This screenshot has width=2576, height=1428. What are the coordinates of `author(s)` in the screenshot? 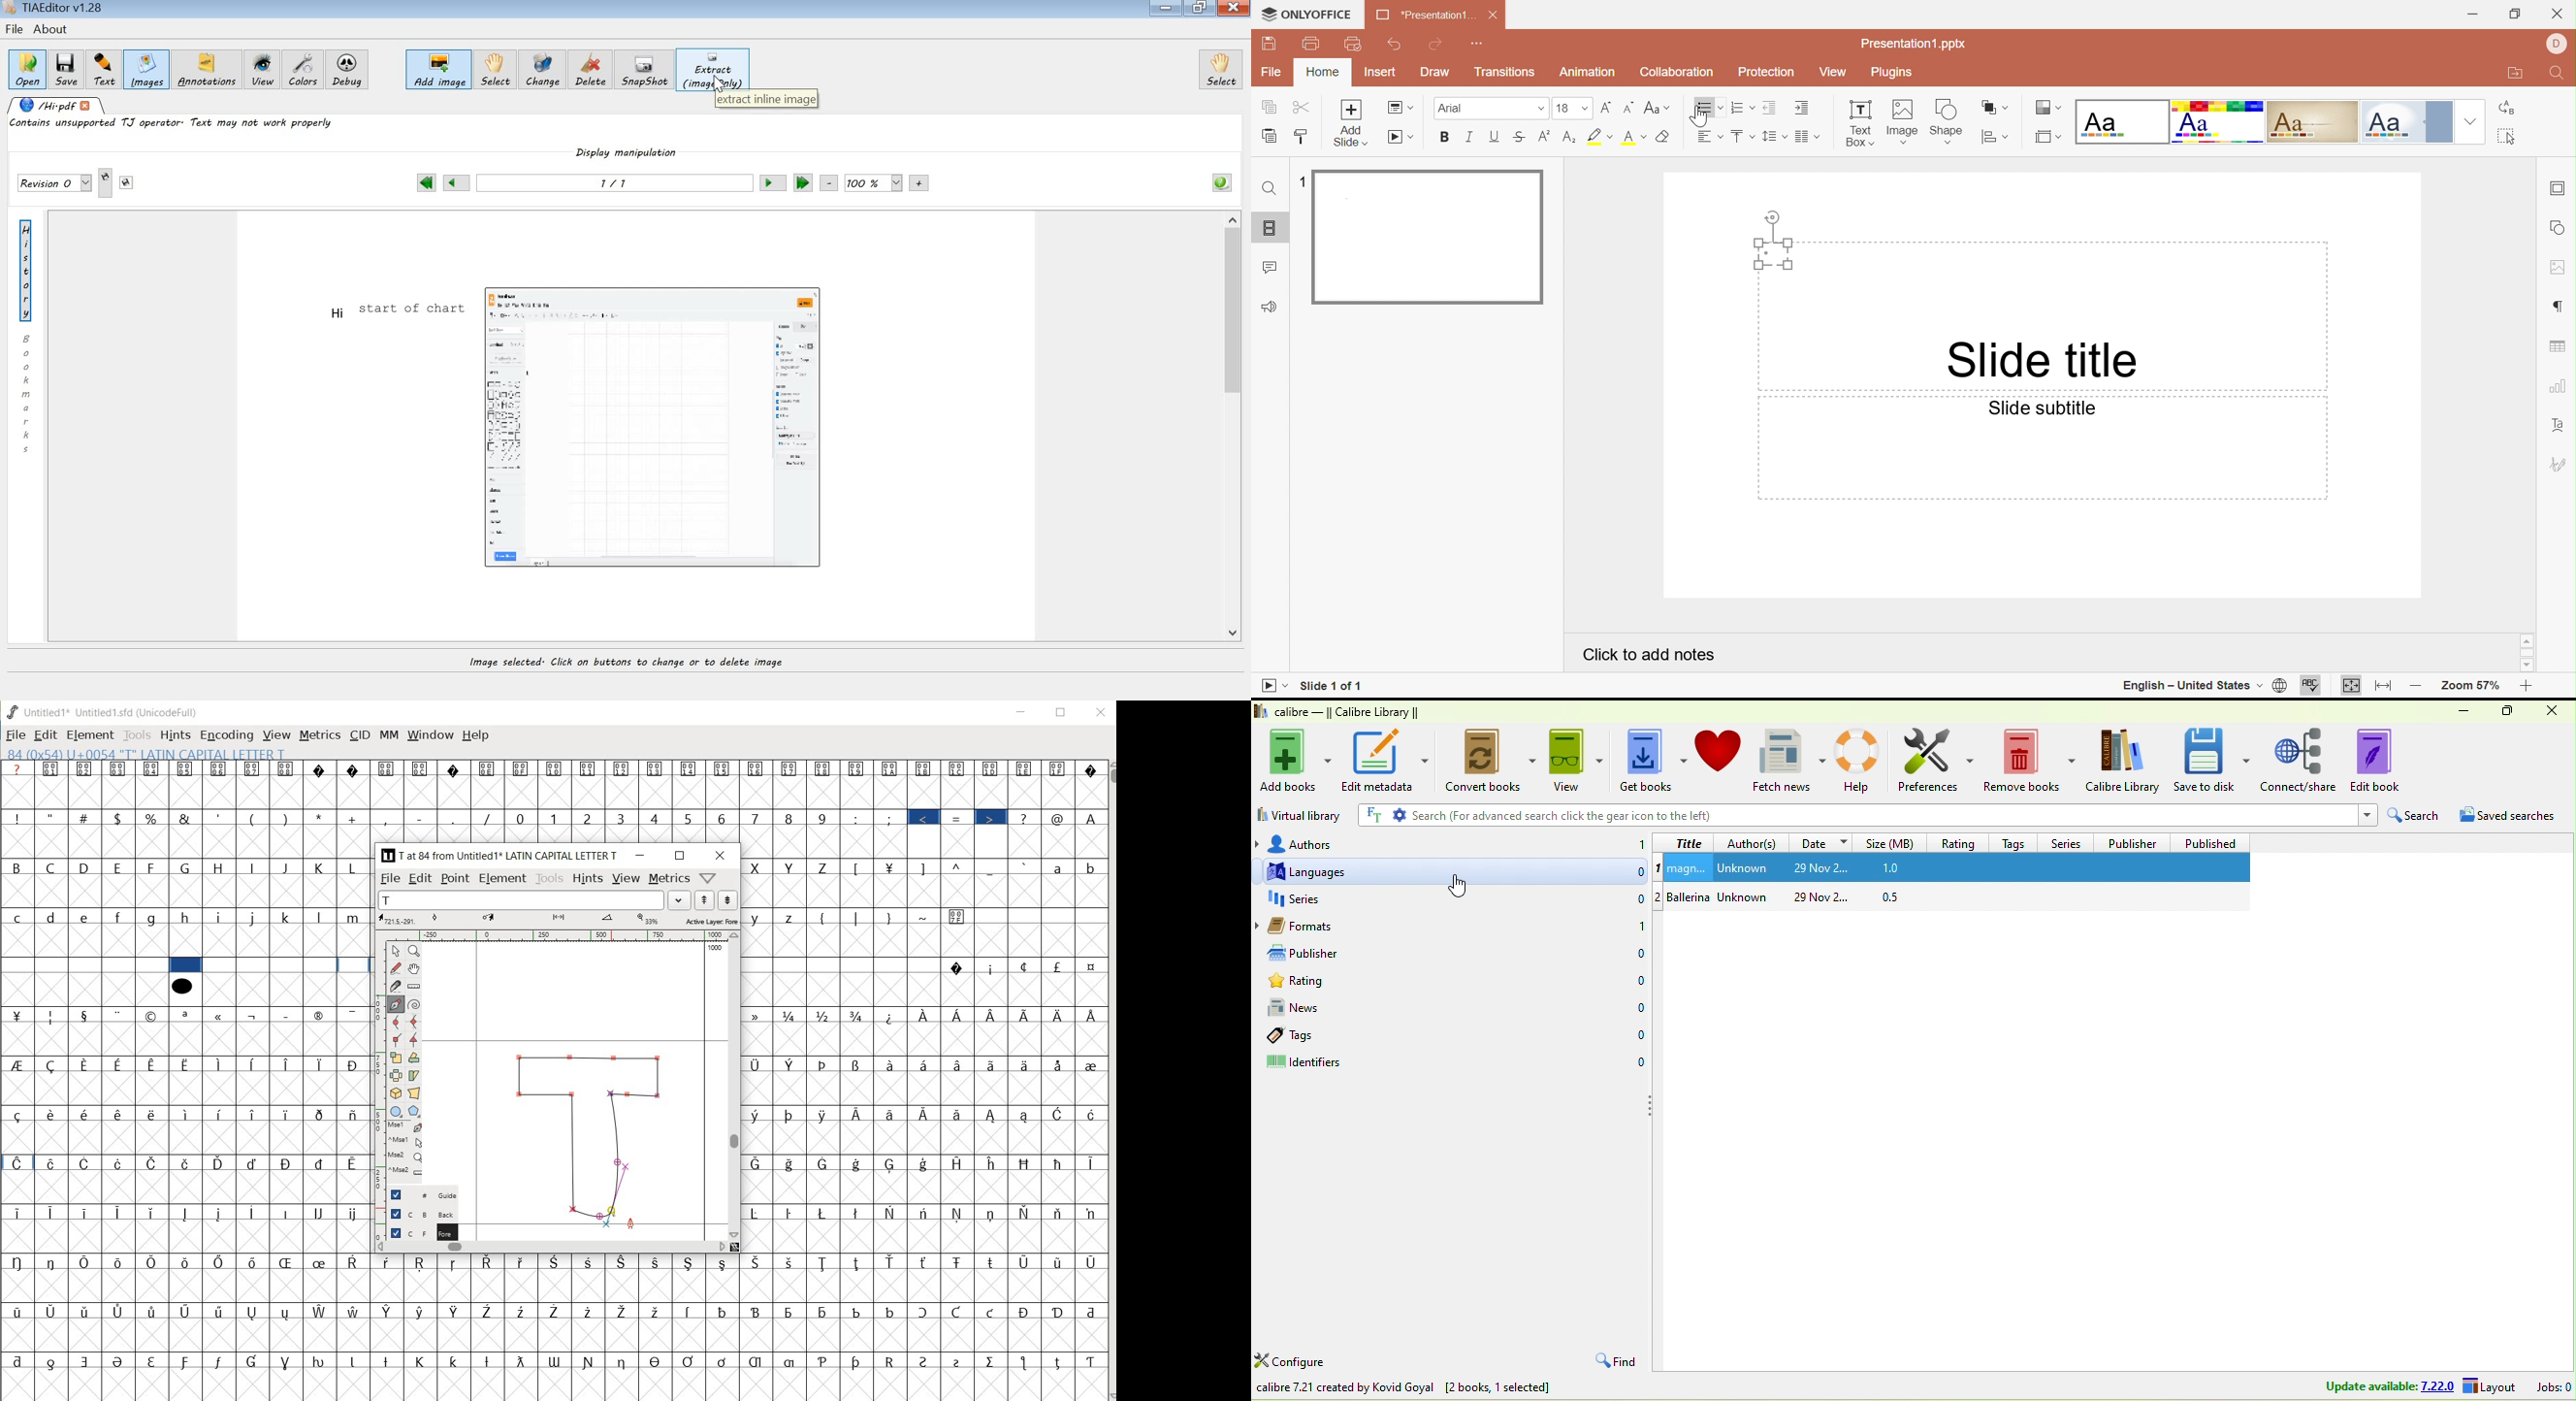 It's located at (1747, 843).